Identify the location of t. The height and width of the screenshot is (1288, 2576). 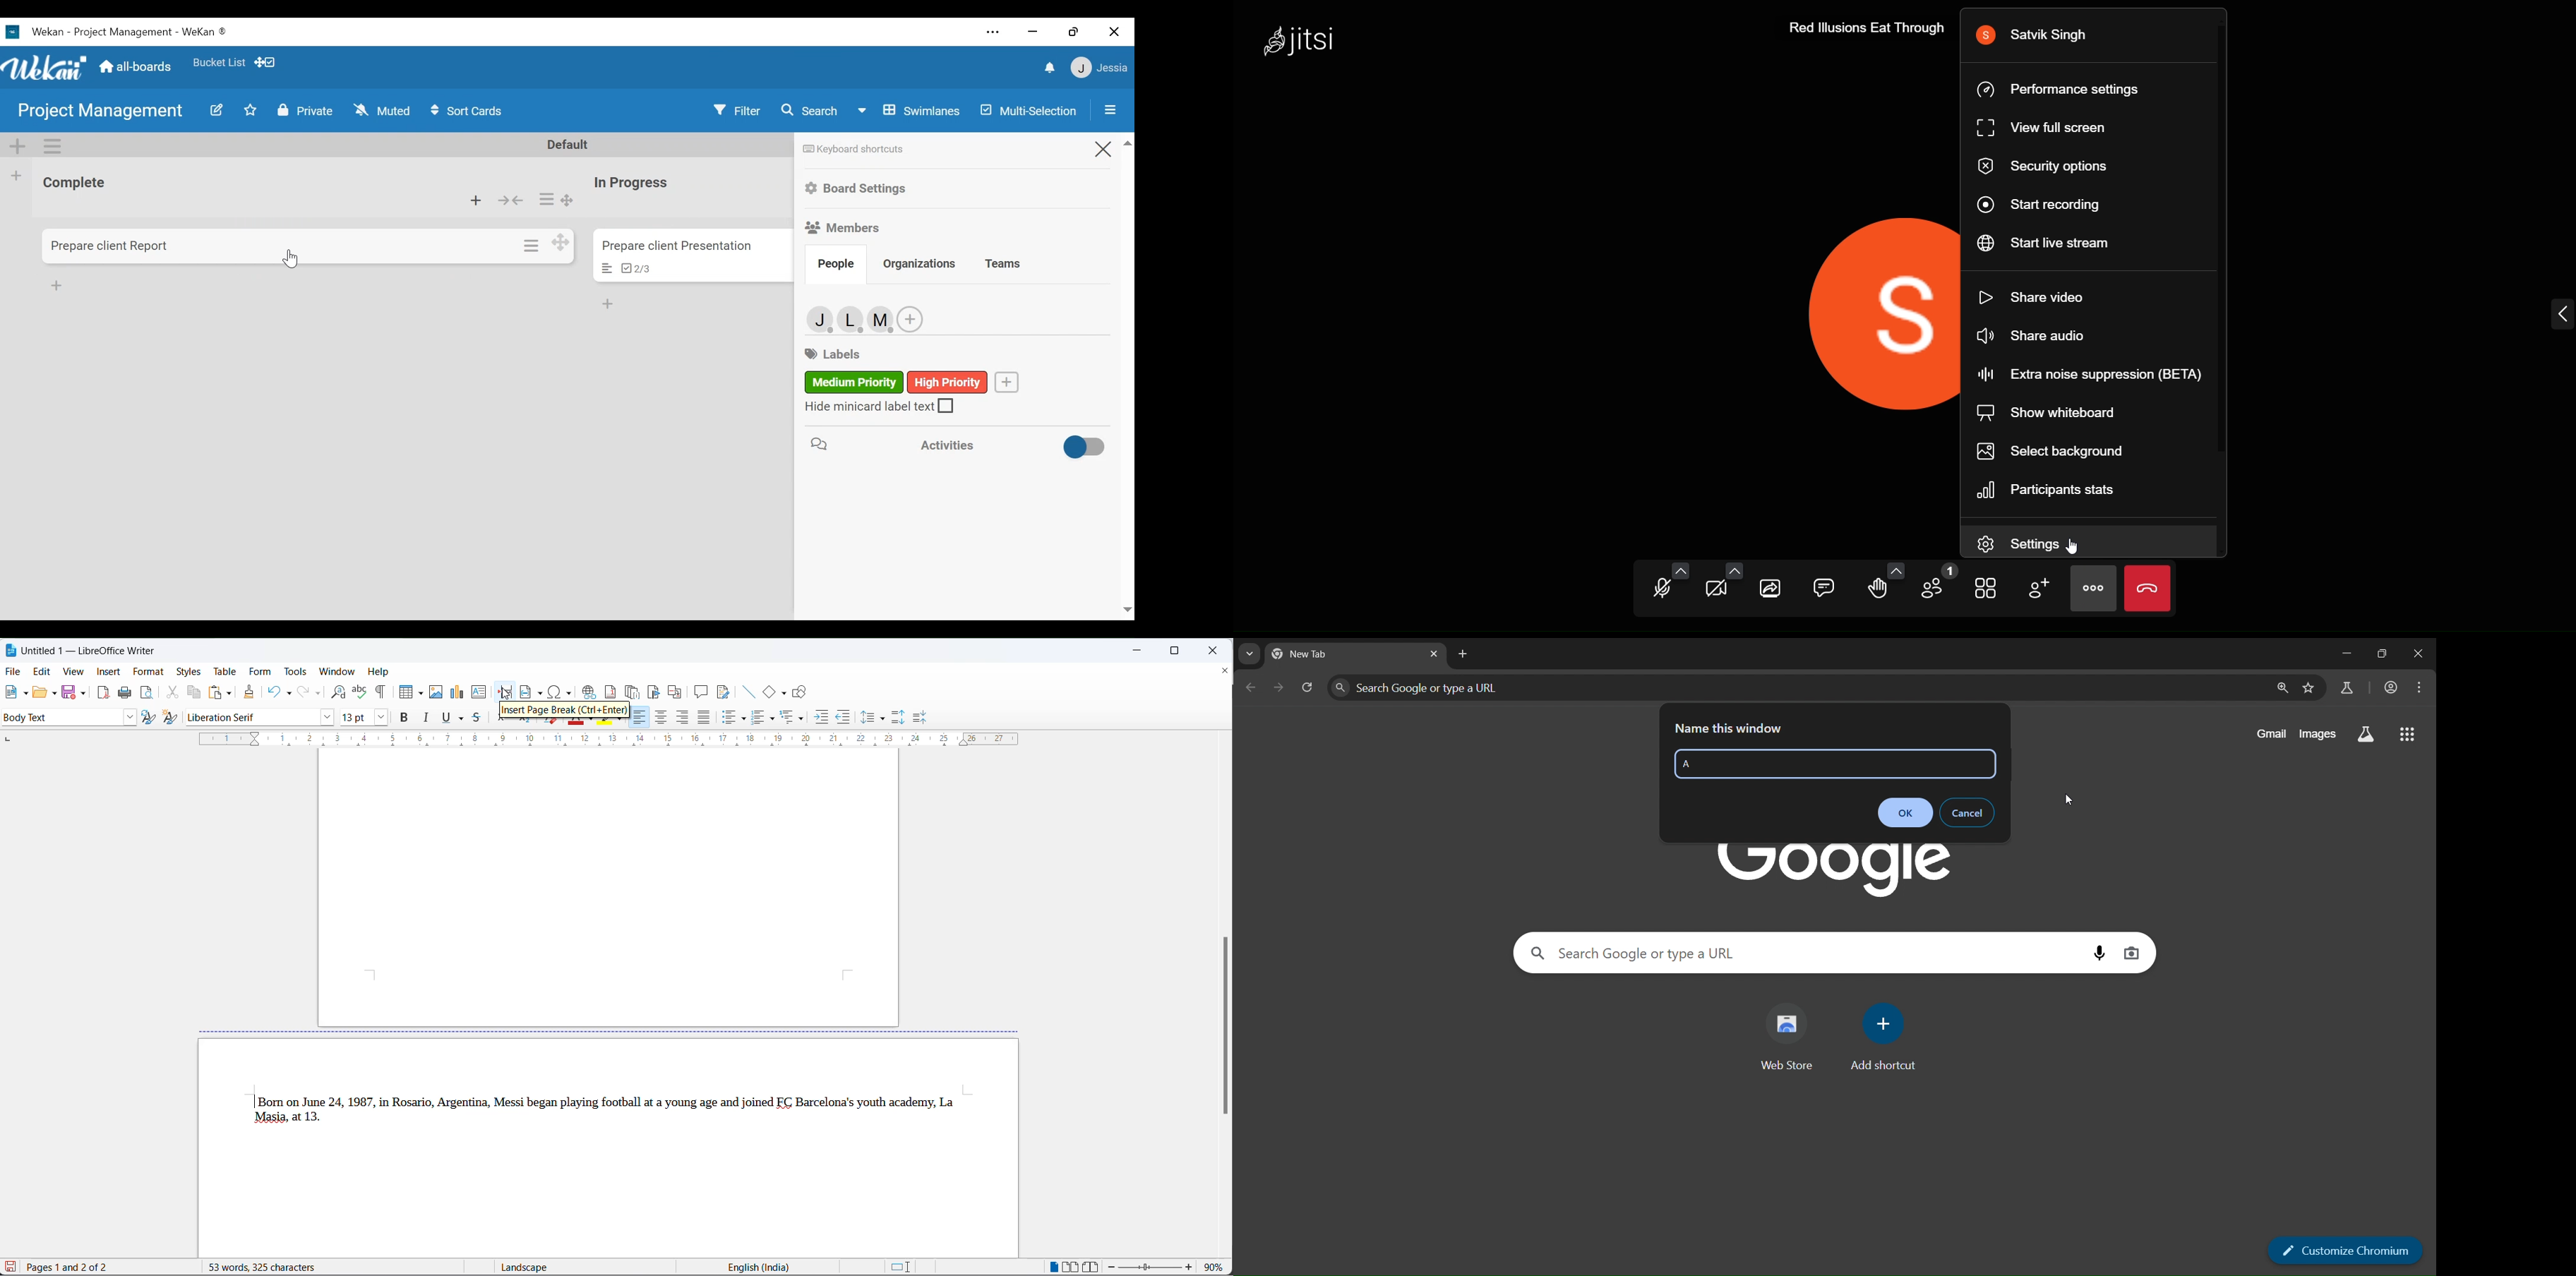
(639, 717).